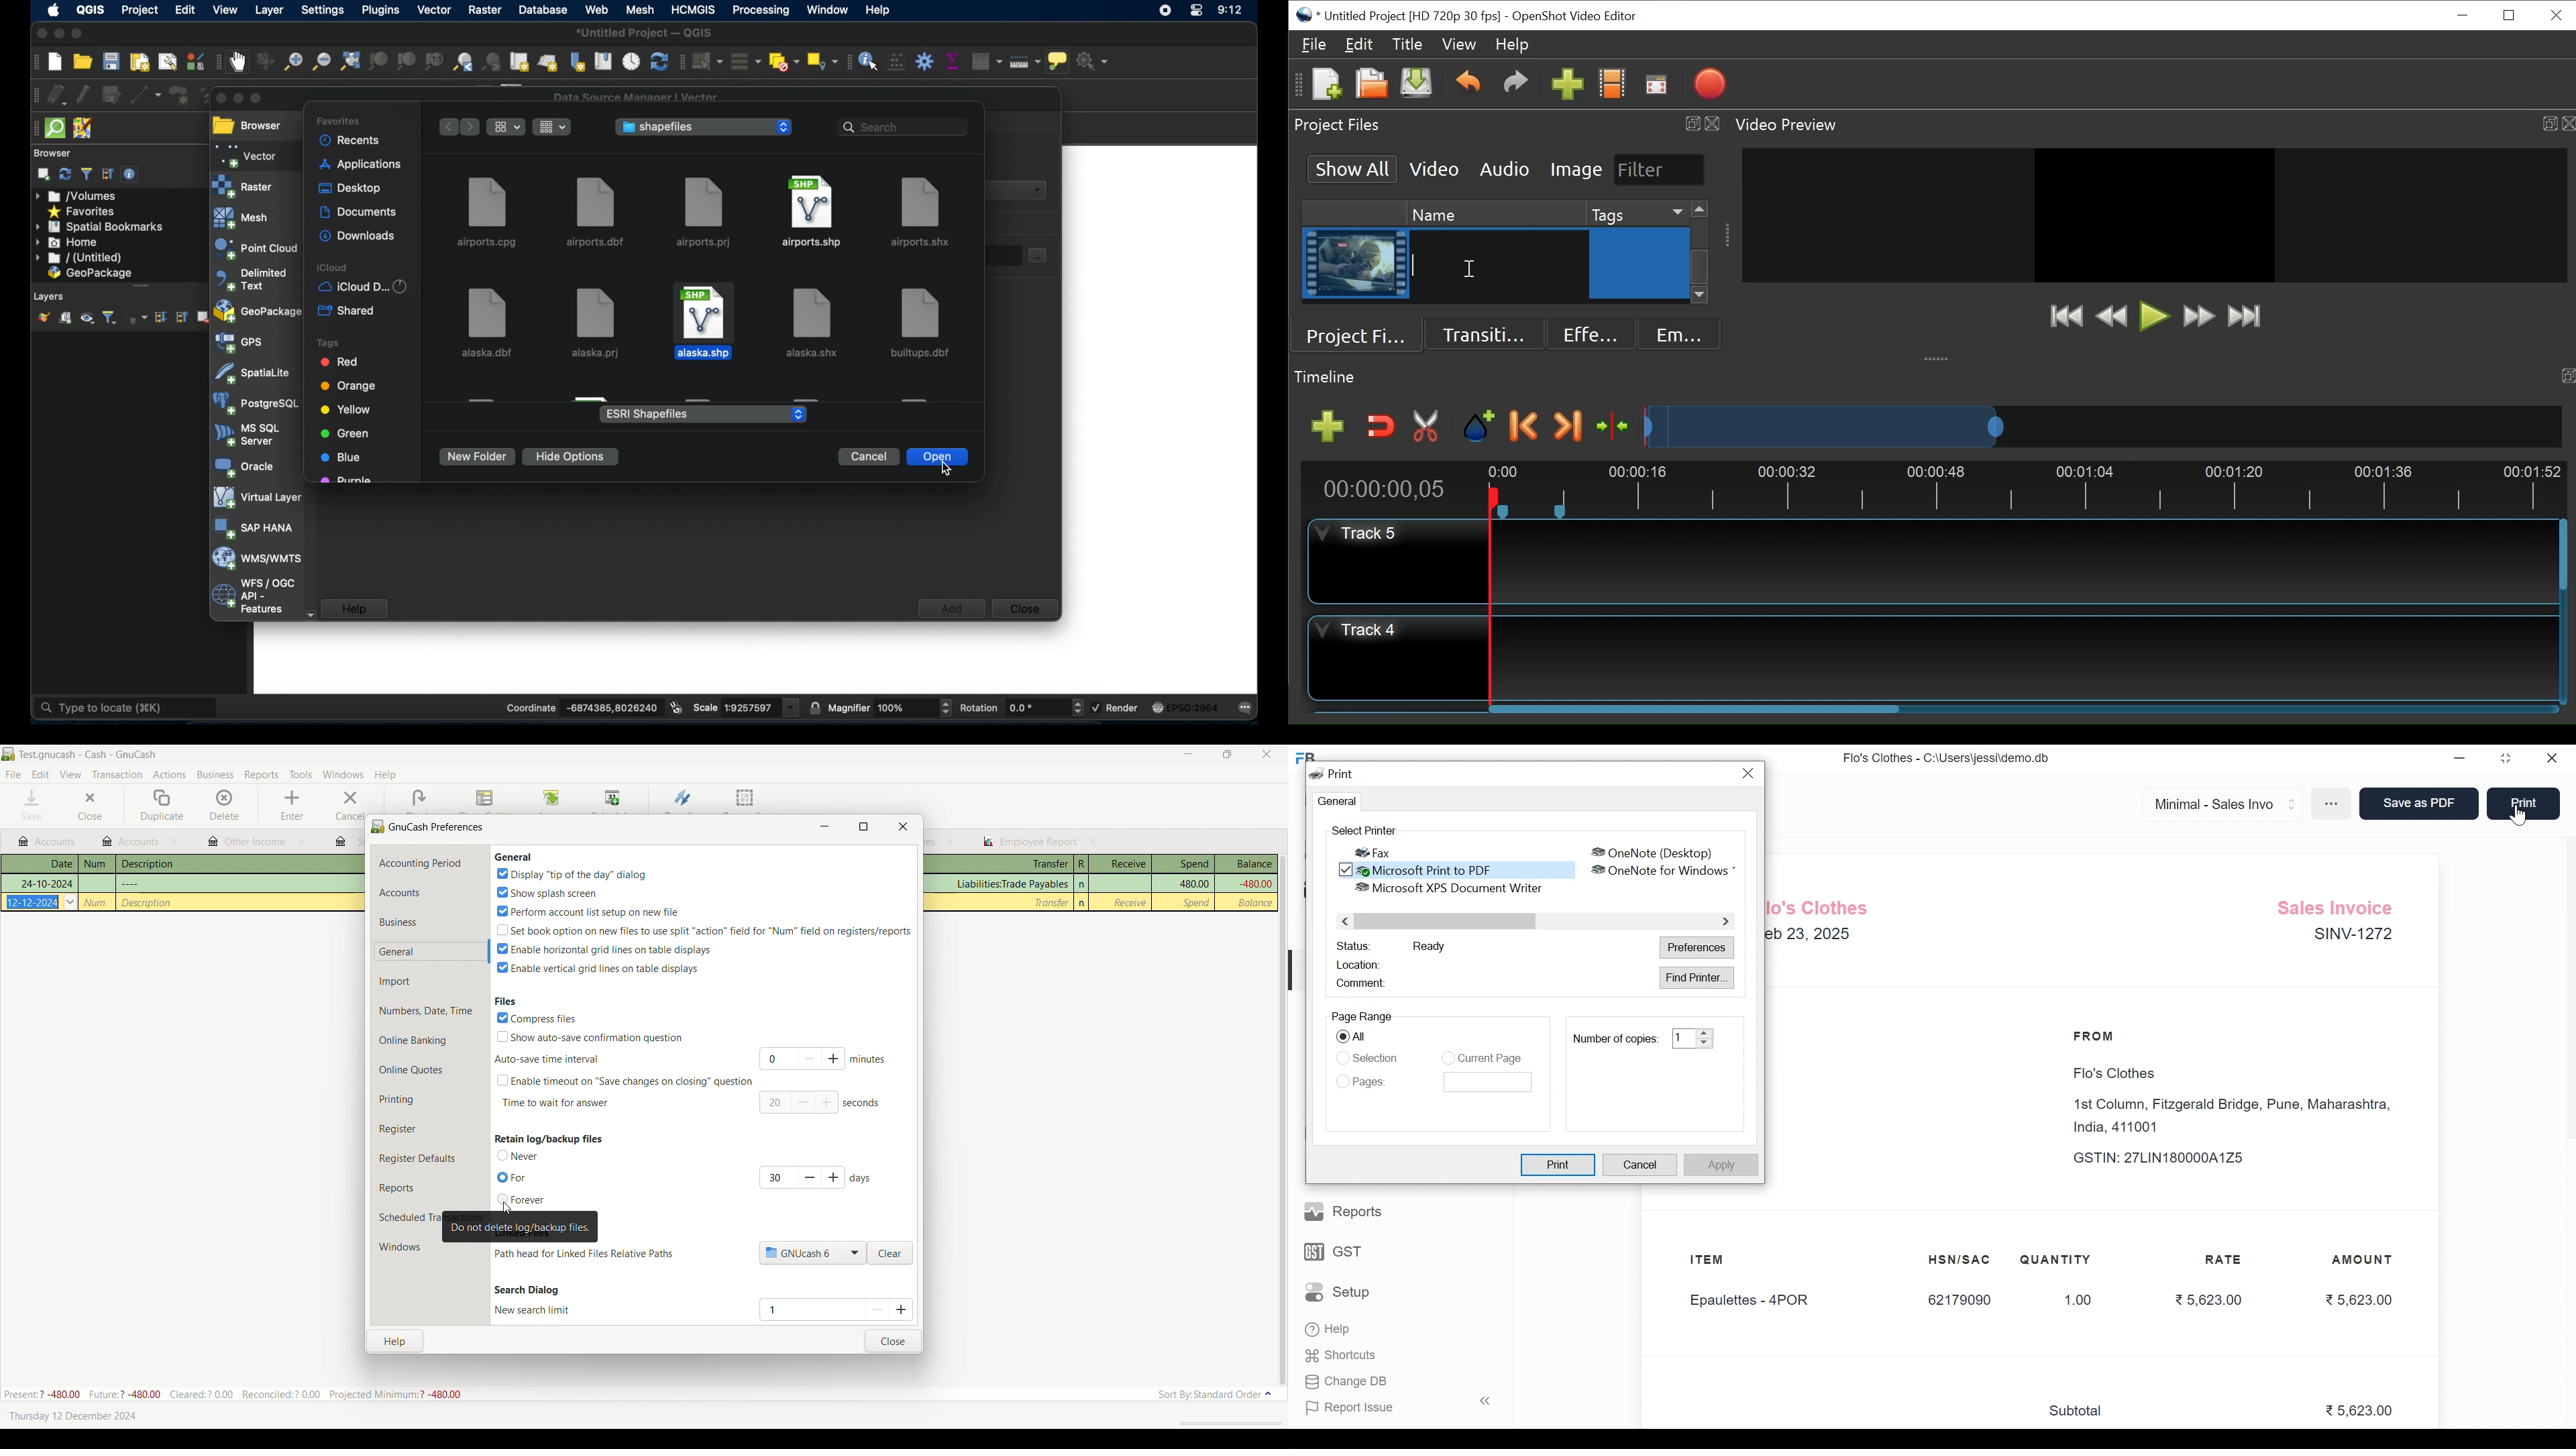  Describe the element at coordinates (1486, 333) in the screenshot. I see `Transition` at that location.